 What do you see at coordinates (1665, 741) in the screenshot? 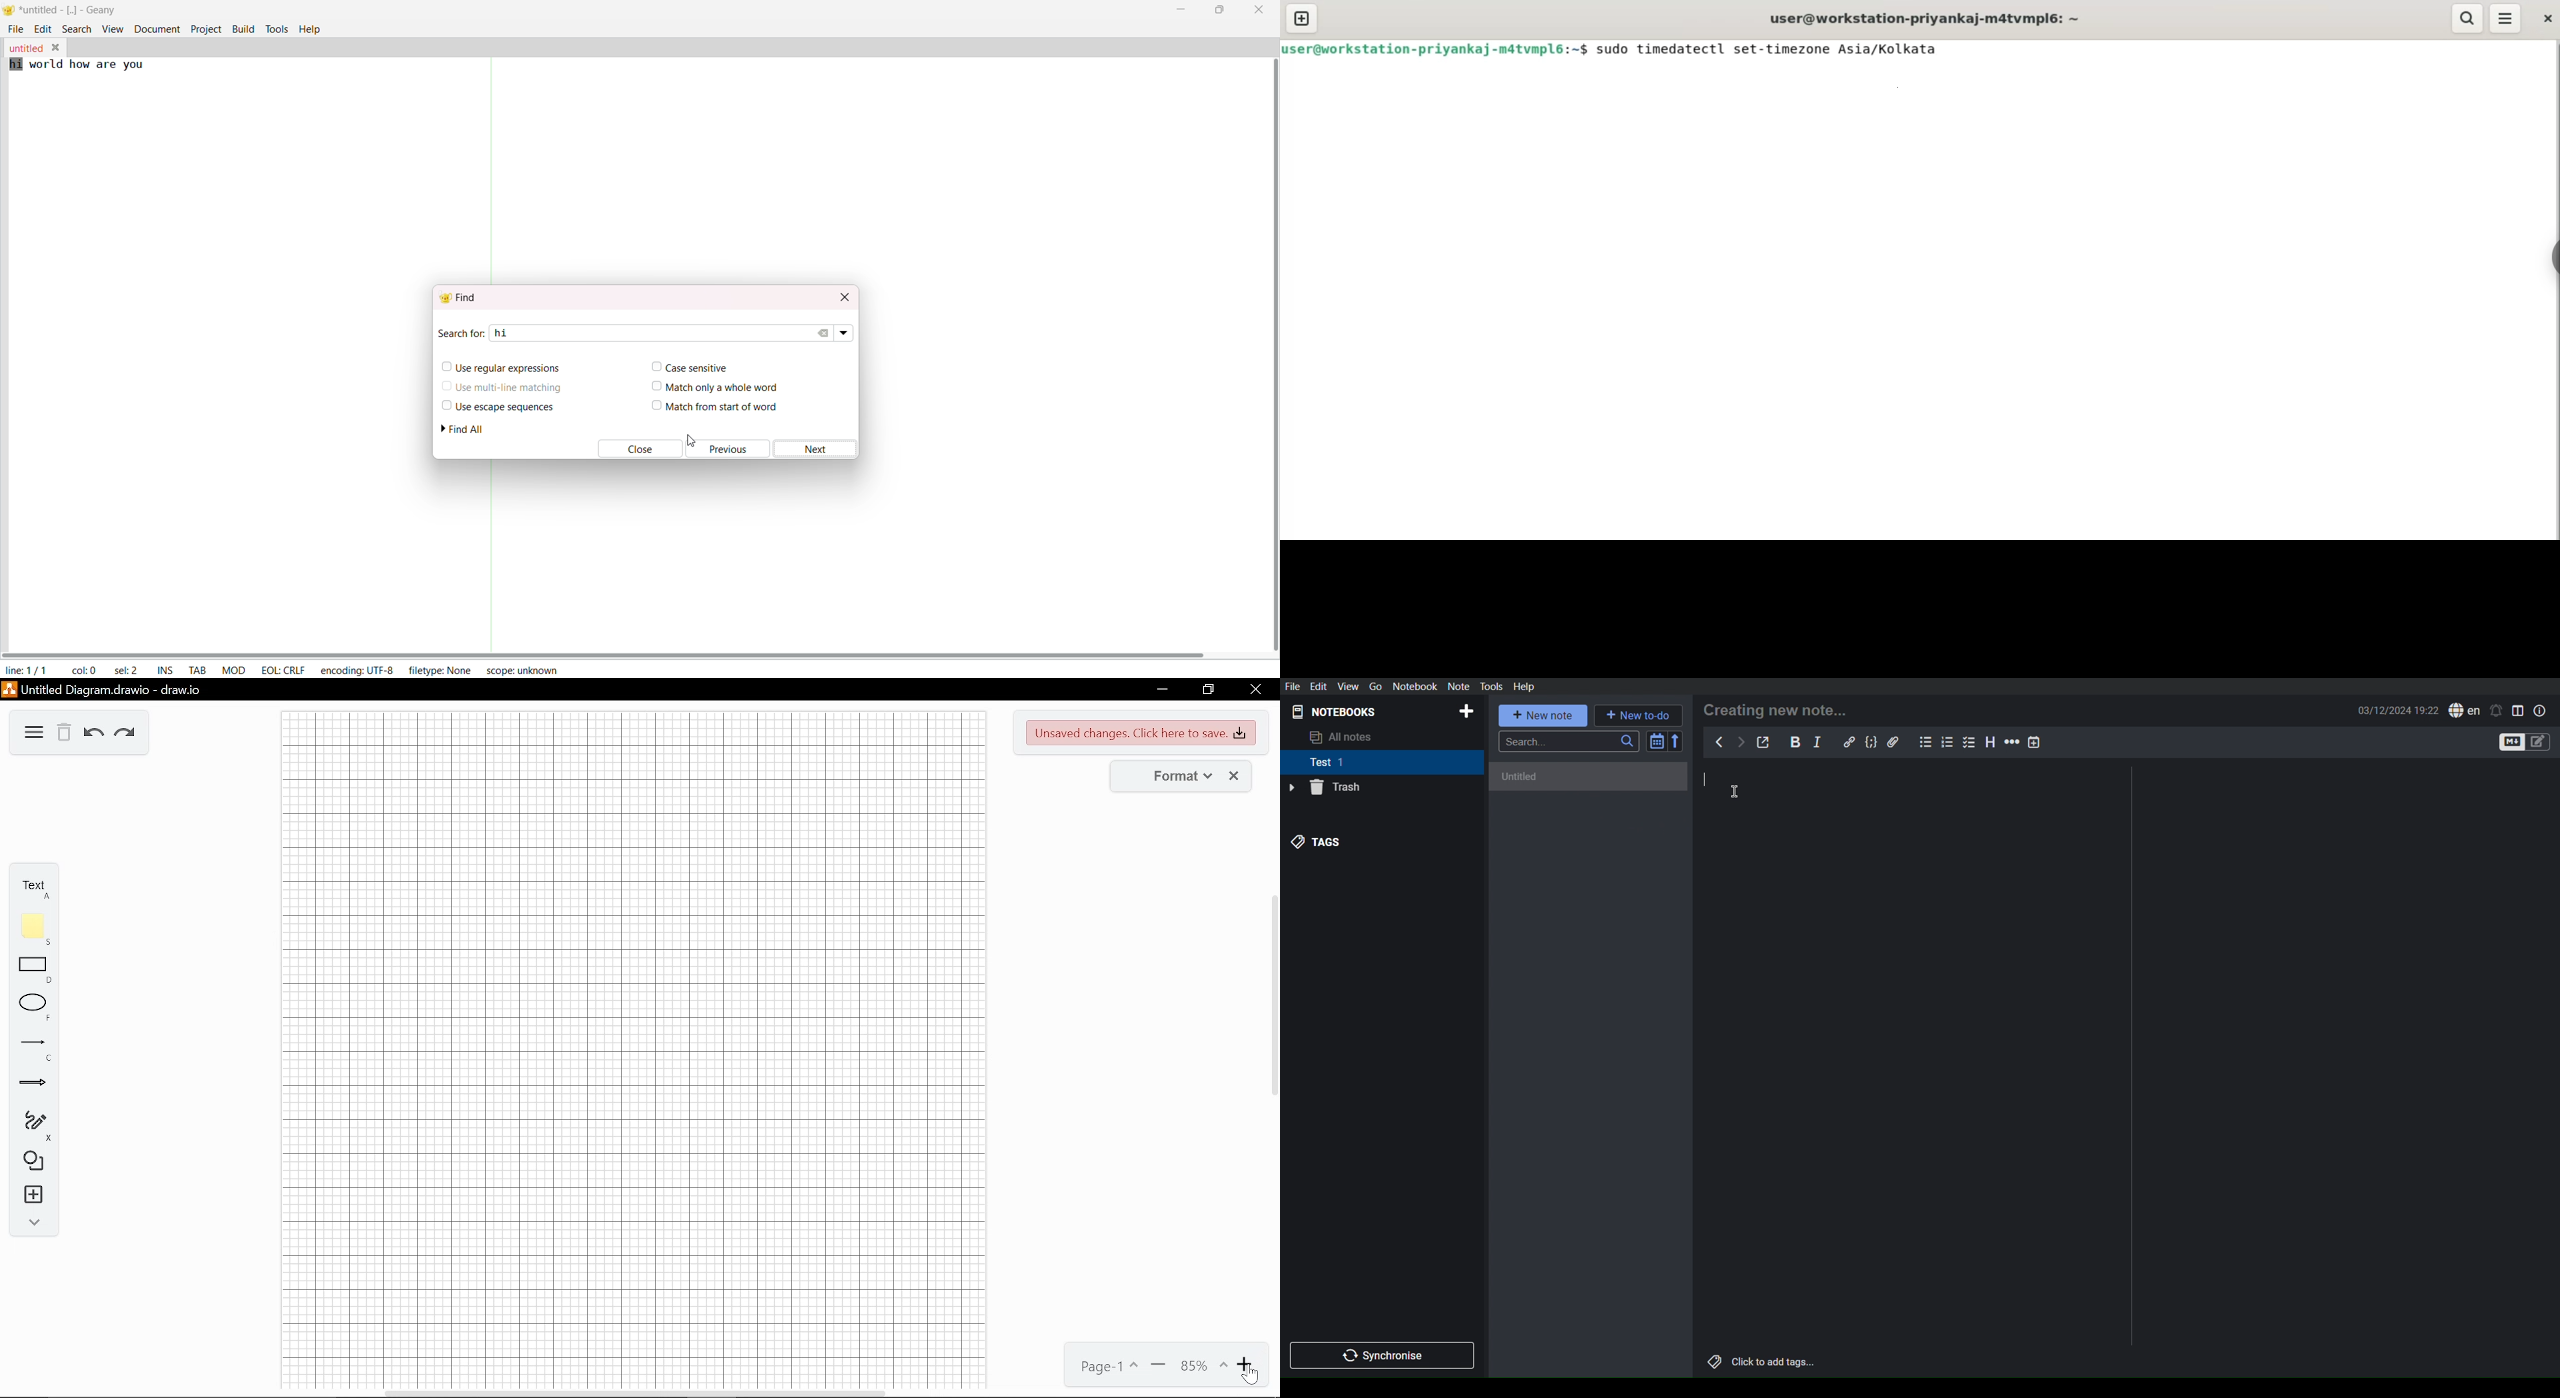
I see `Sort` at bounding box center [1665, 741].